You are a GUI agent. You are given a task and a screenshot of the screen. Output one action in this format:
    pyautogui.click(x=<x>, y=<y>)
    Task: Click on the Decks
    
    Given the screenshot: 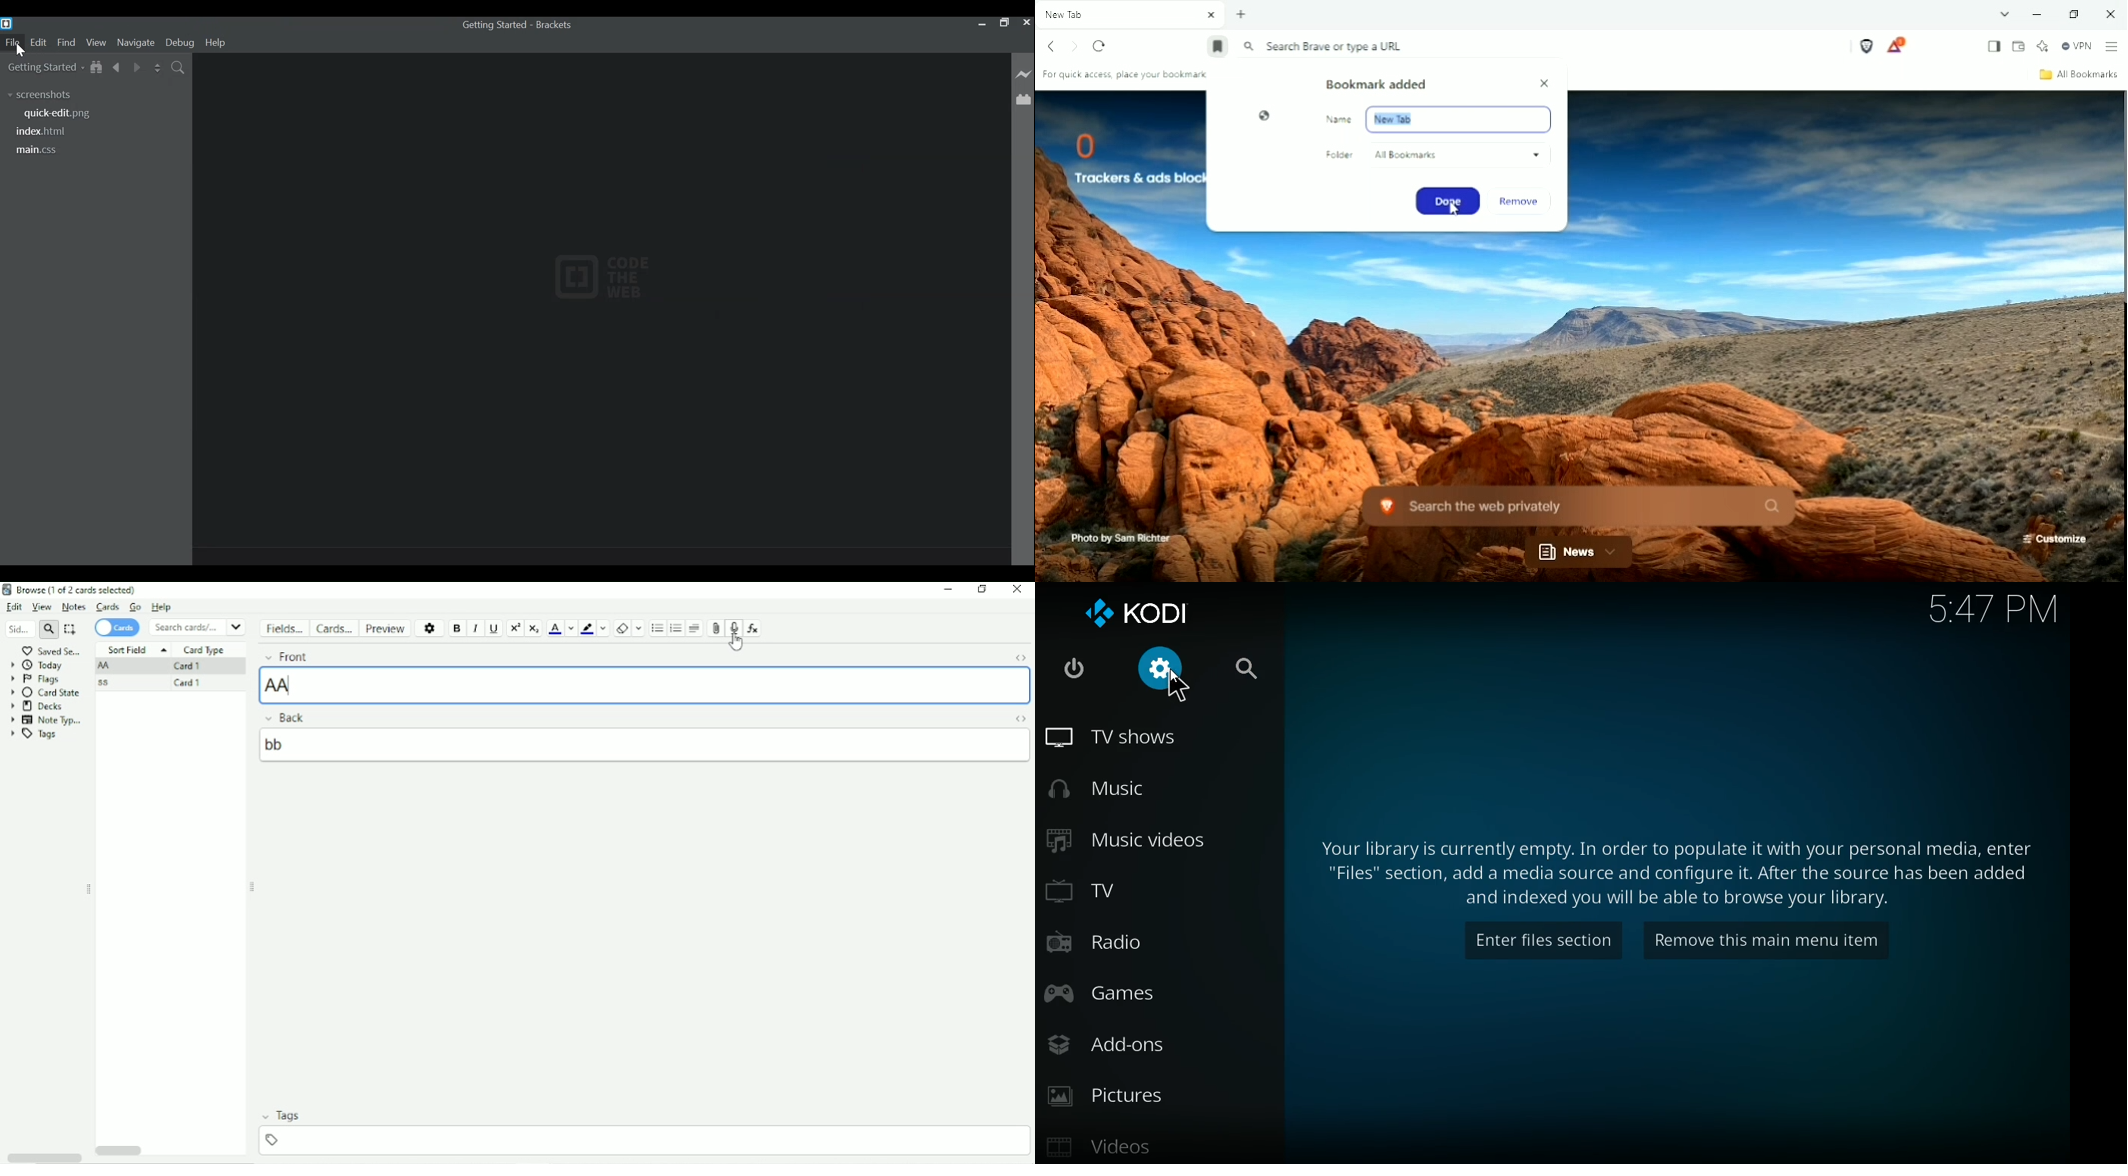 What is the action you would take?
    pyautogui.click(x=38, y=706)
    